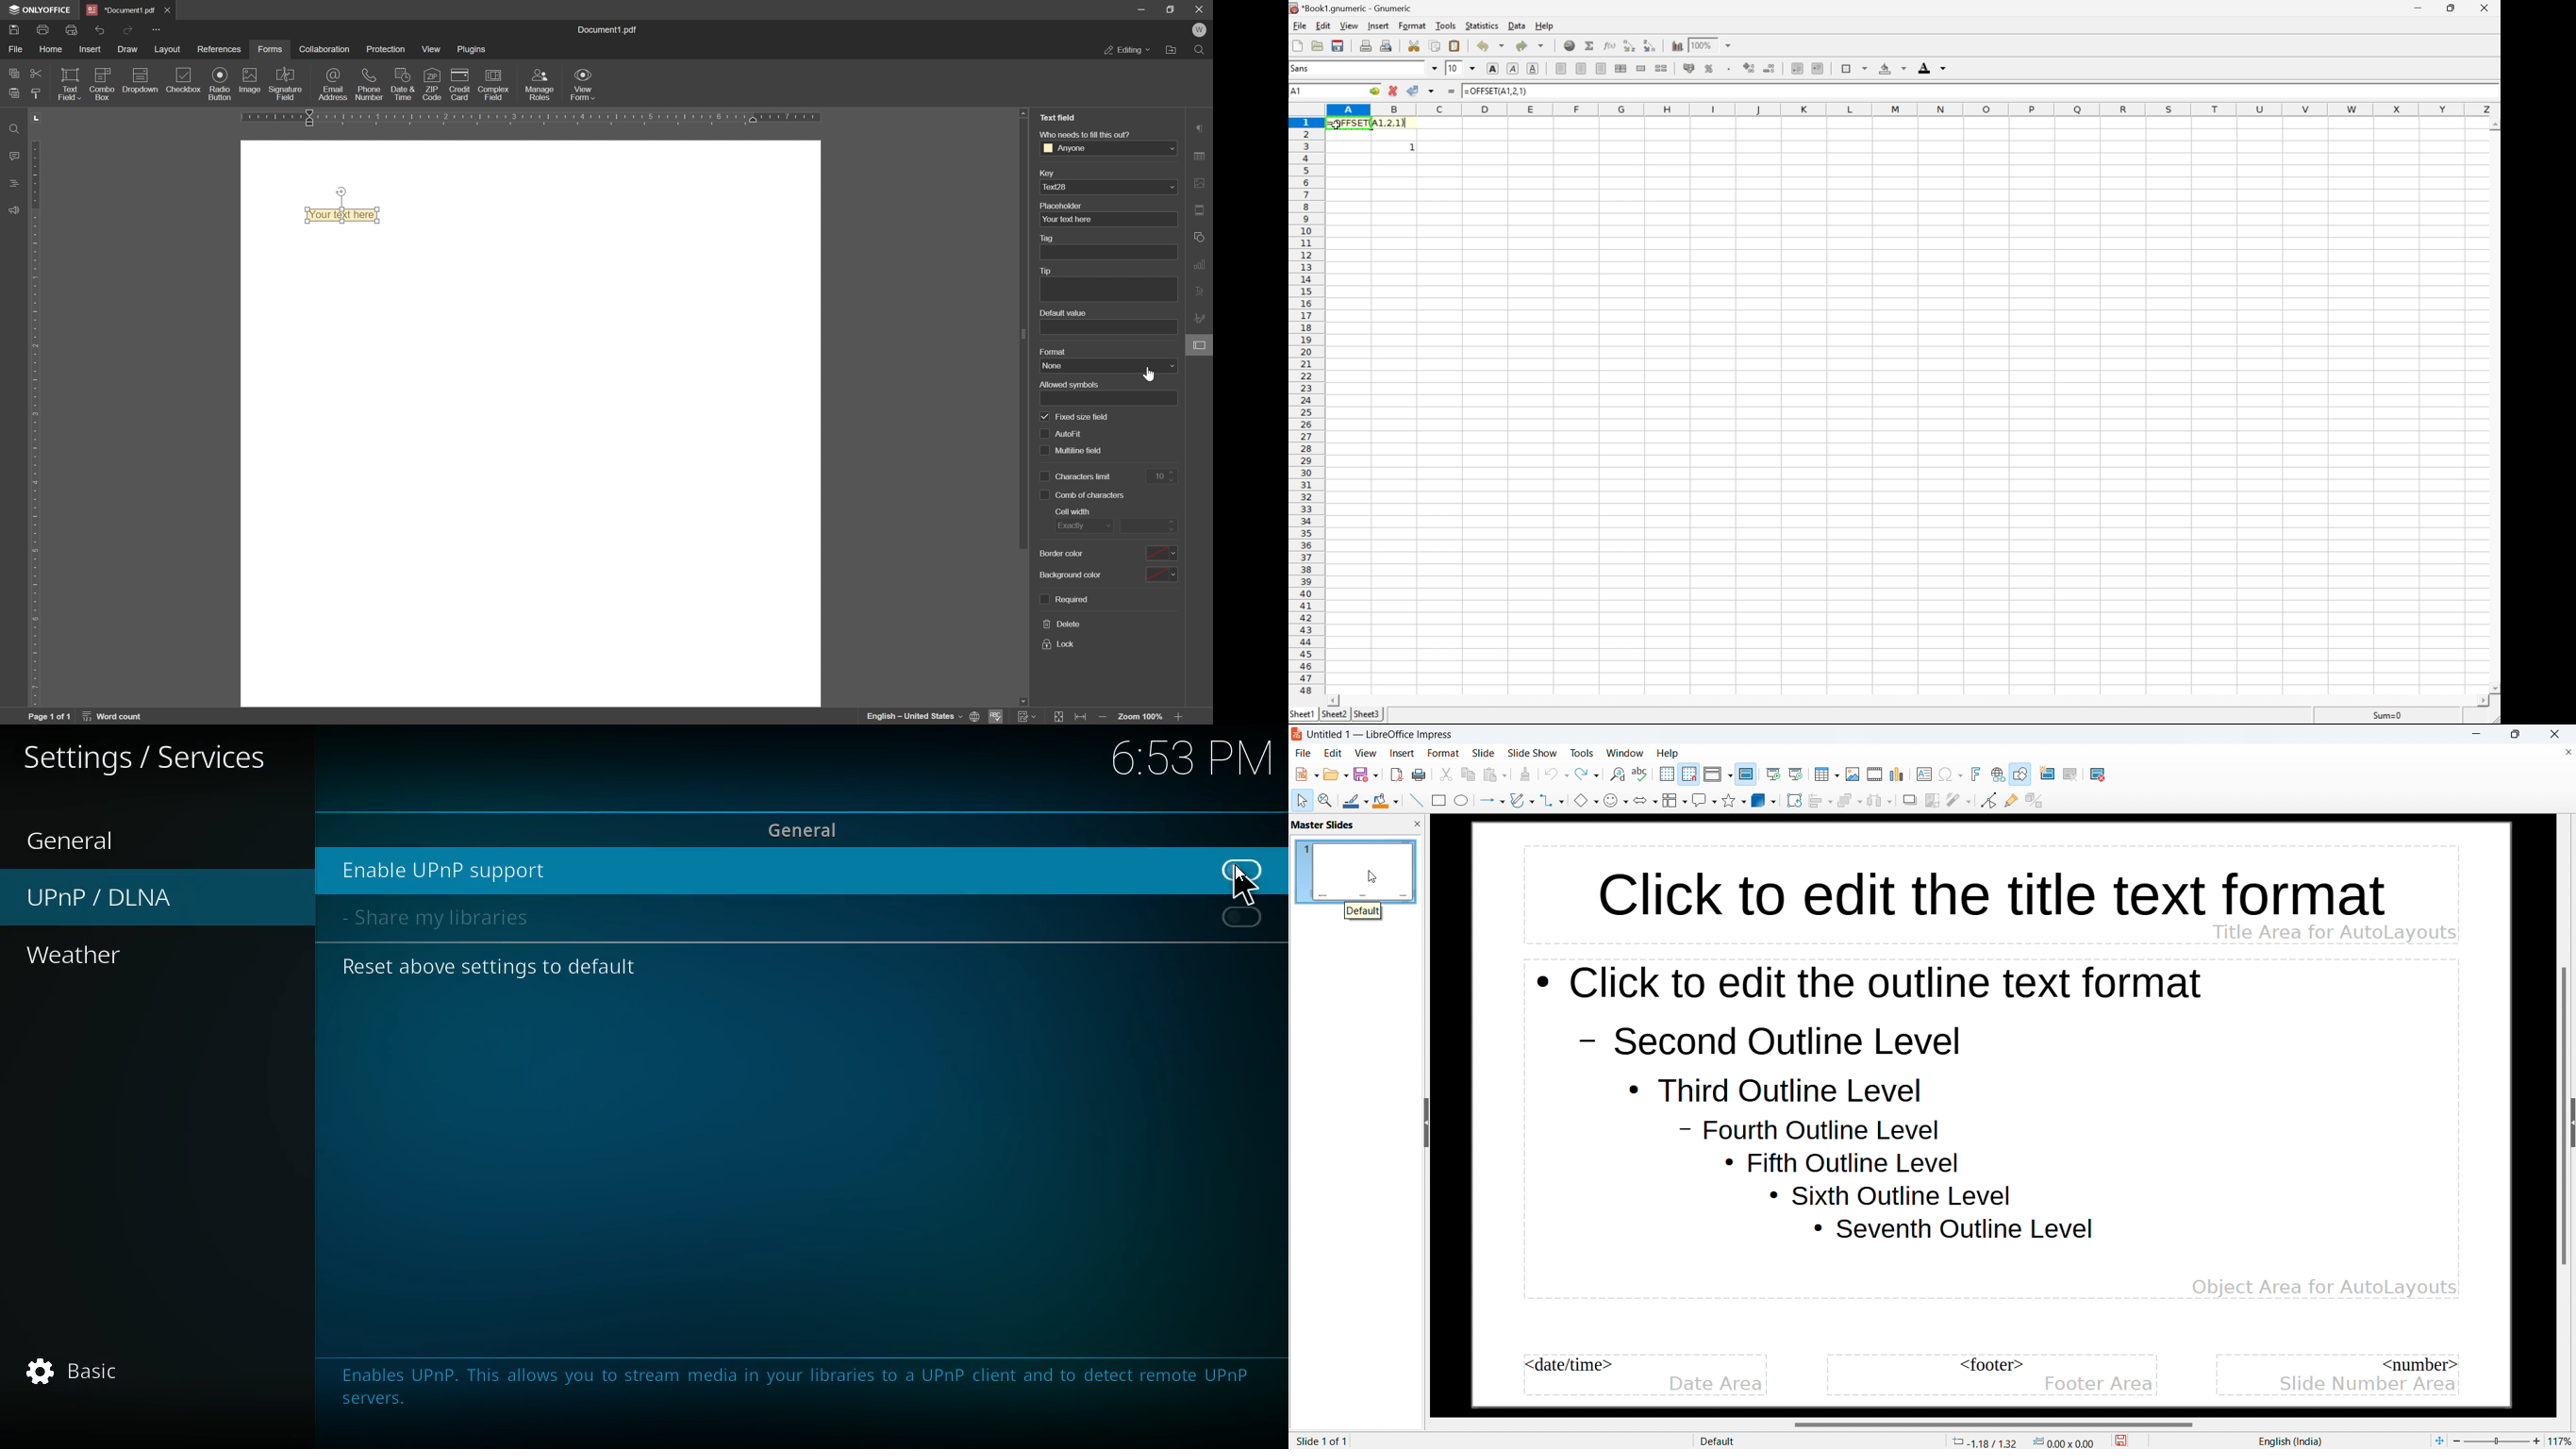 The image size is (2576, 1456). What do you see at coordinates (915, 716) in the screenshot?
I see `english - united states` at bounding box center [915, 716].